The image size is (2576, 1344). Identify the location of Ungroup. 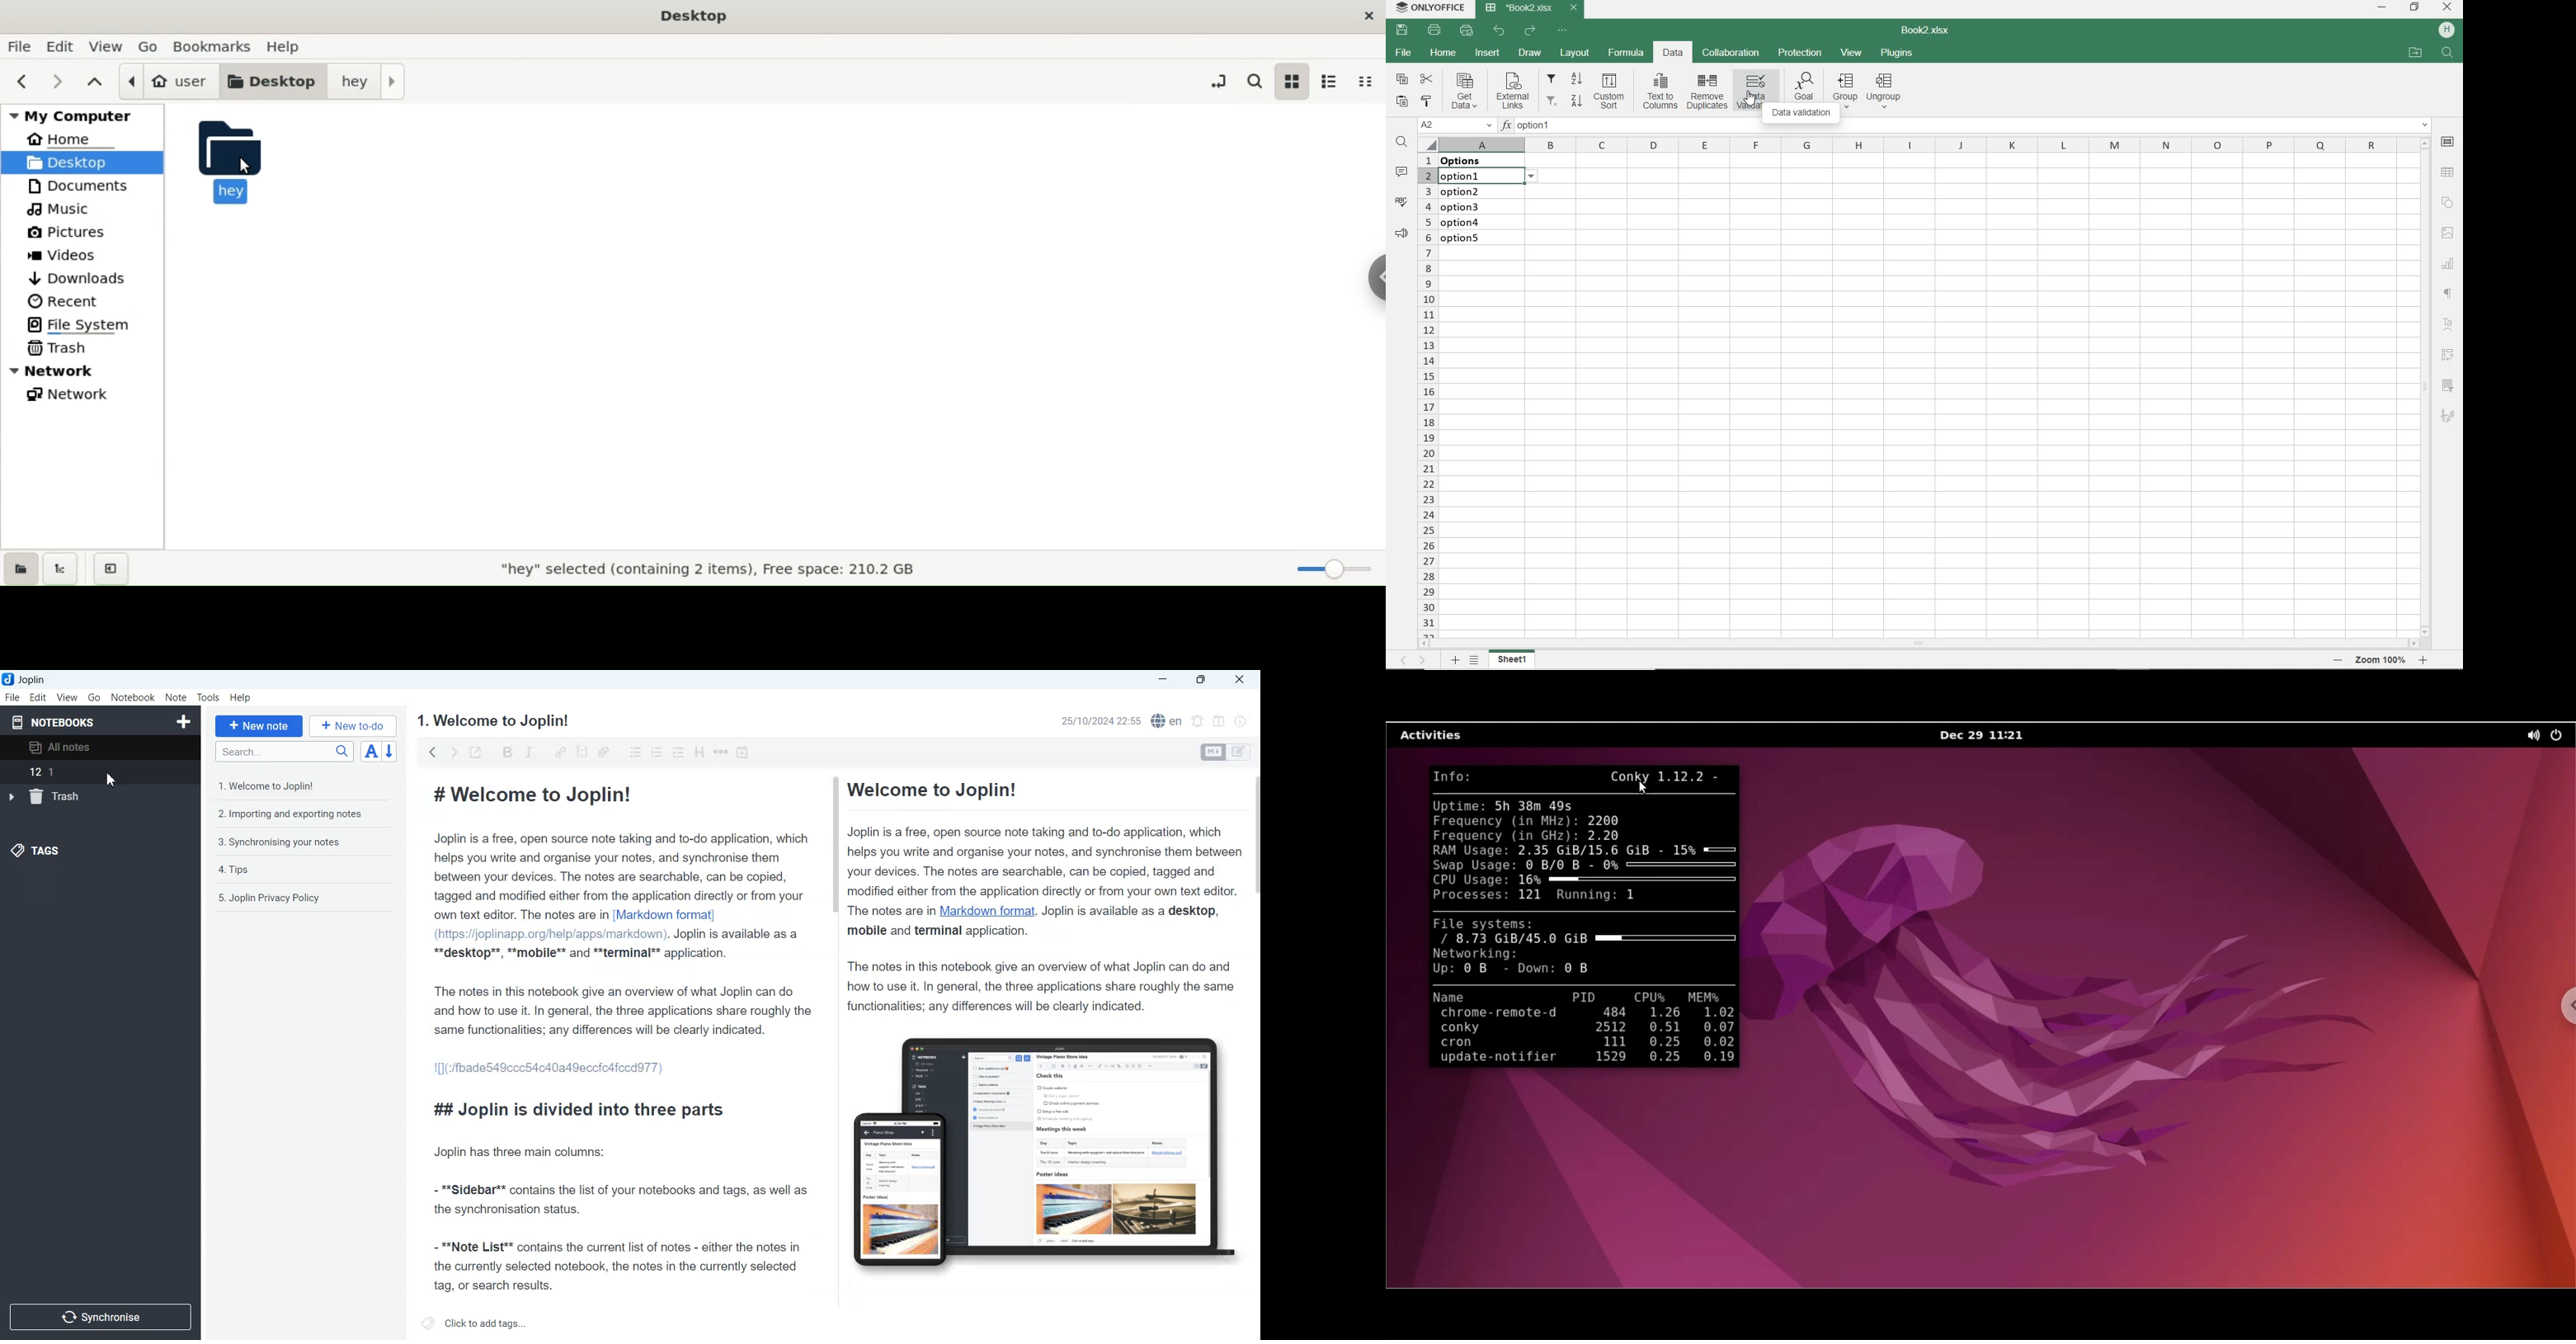
(1887, 91).